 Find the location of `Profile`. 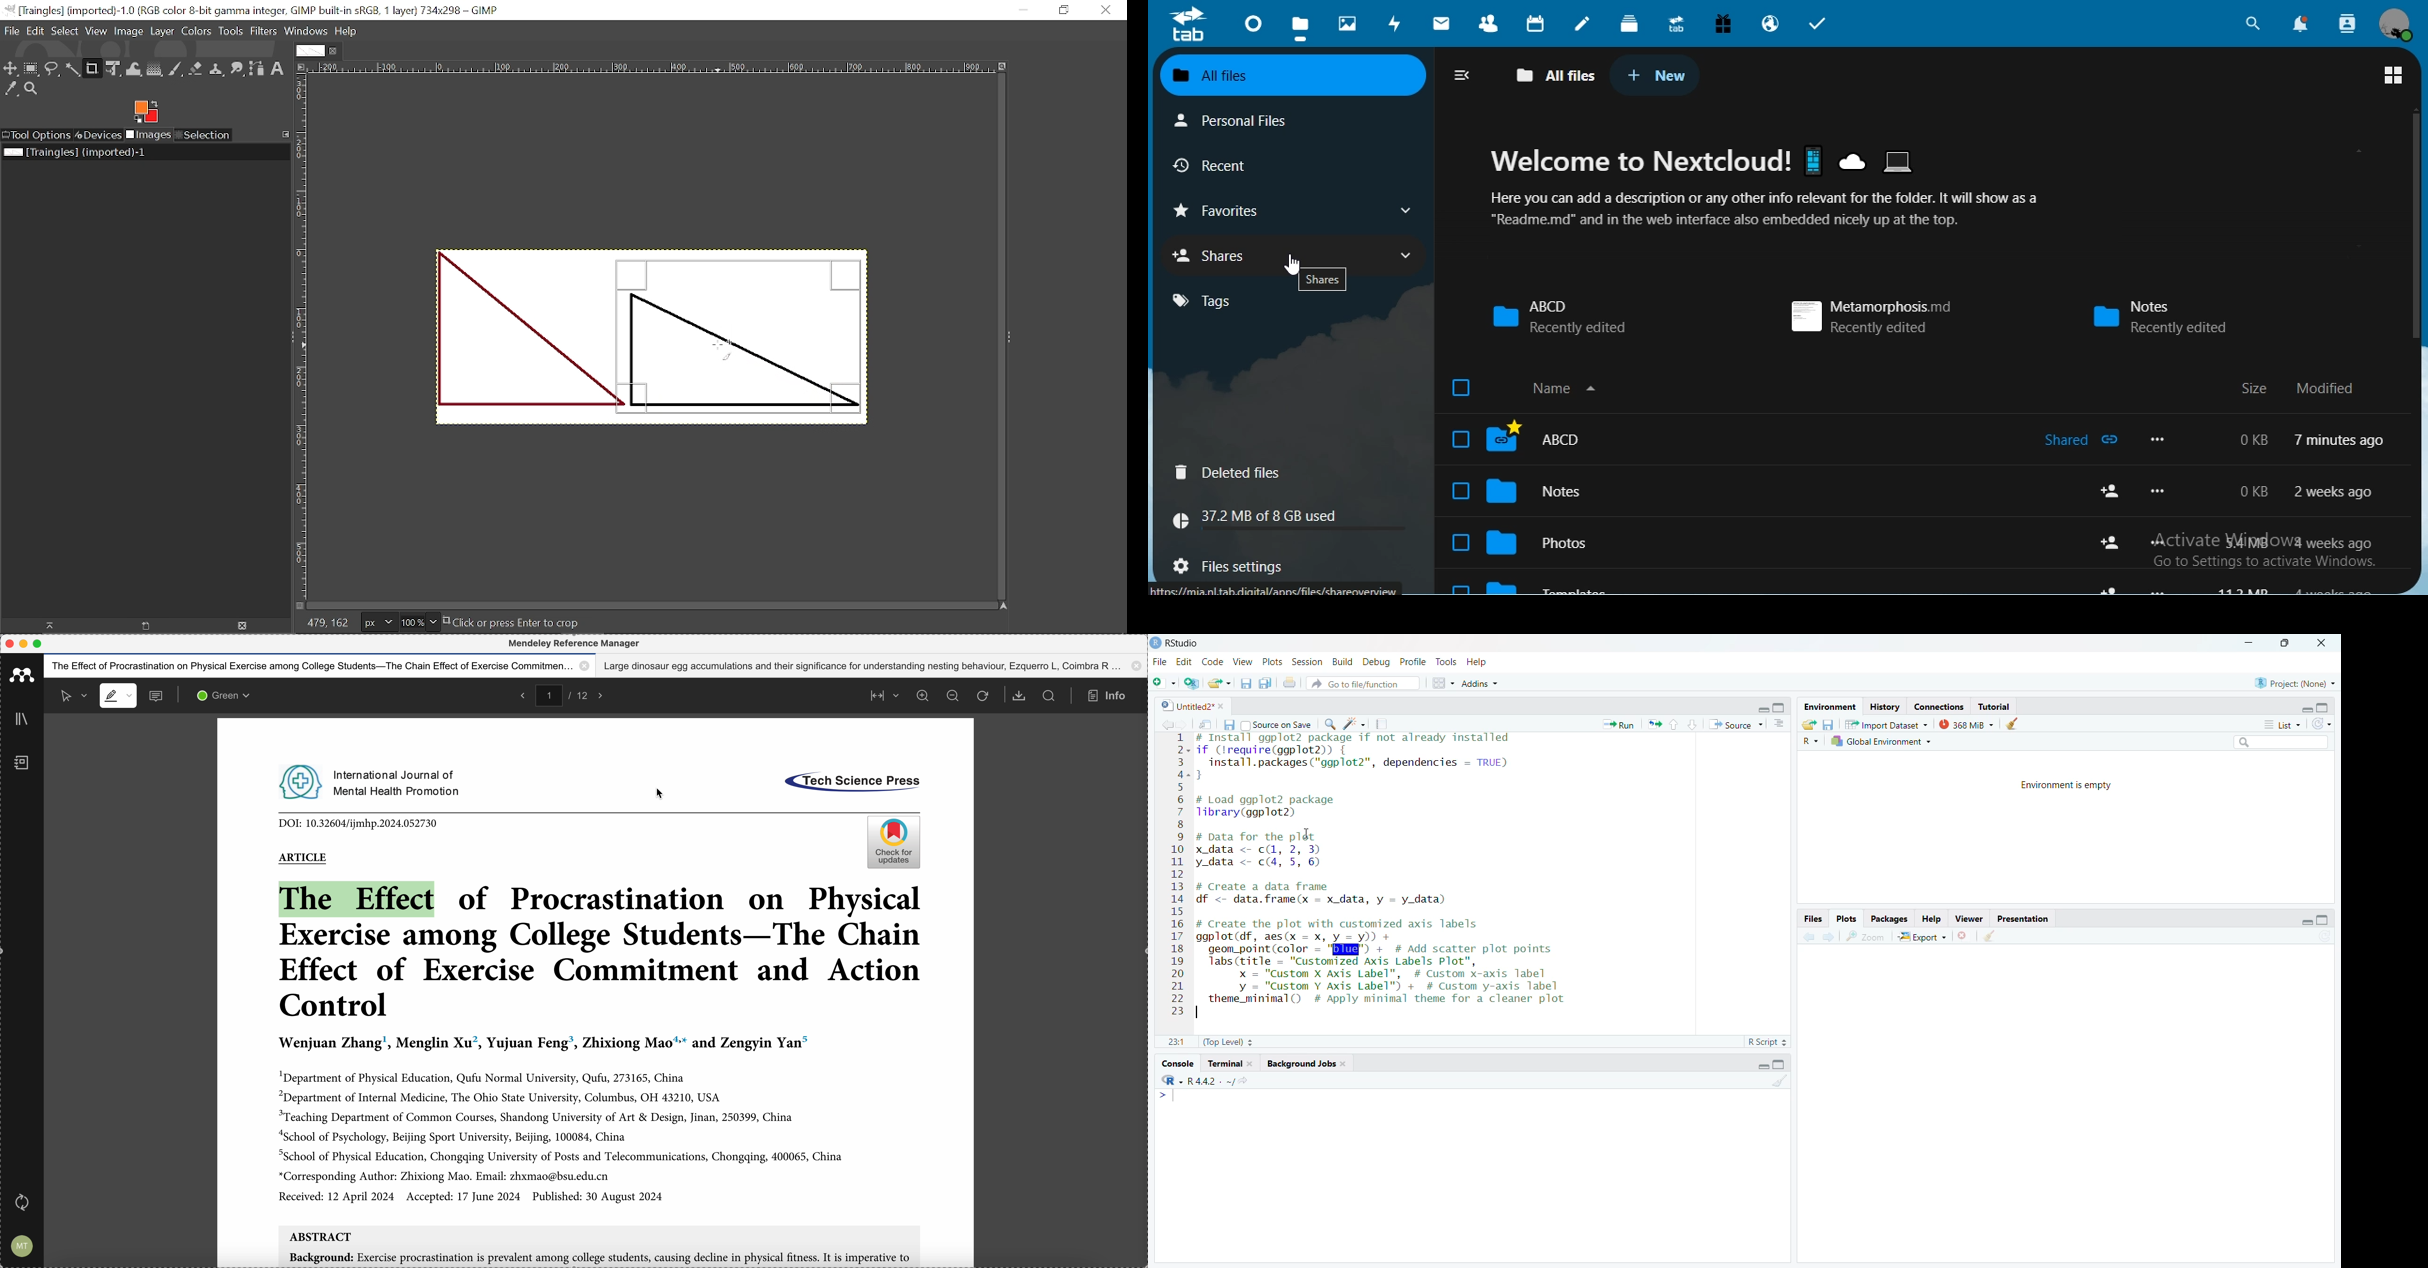

Profile is located at coordinates (1413, 660).